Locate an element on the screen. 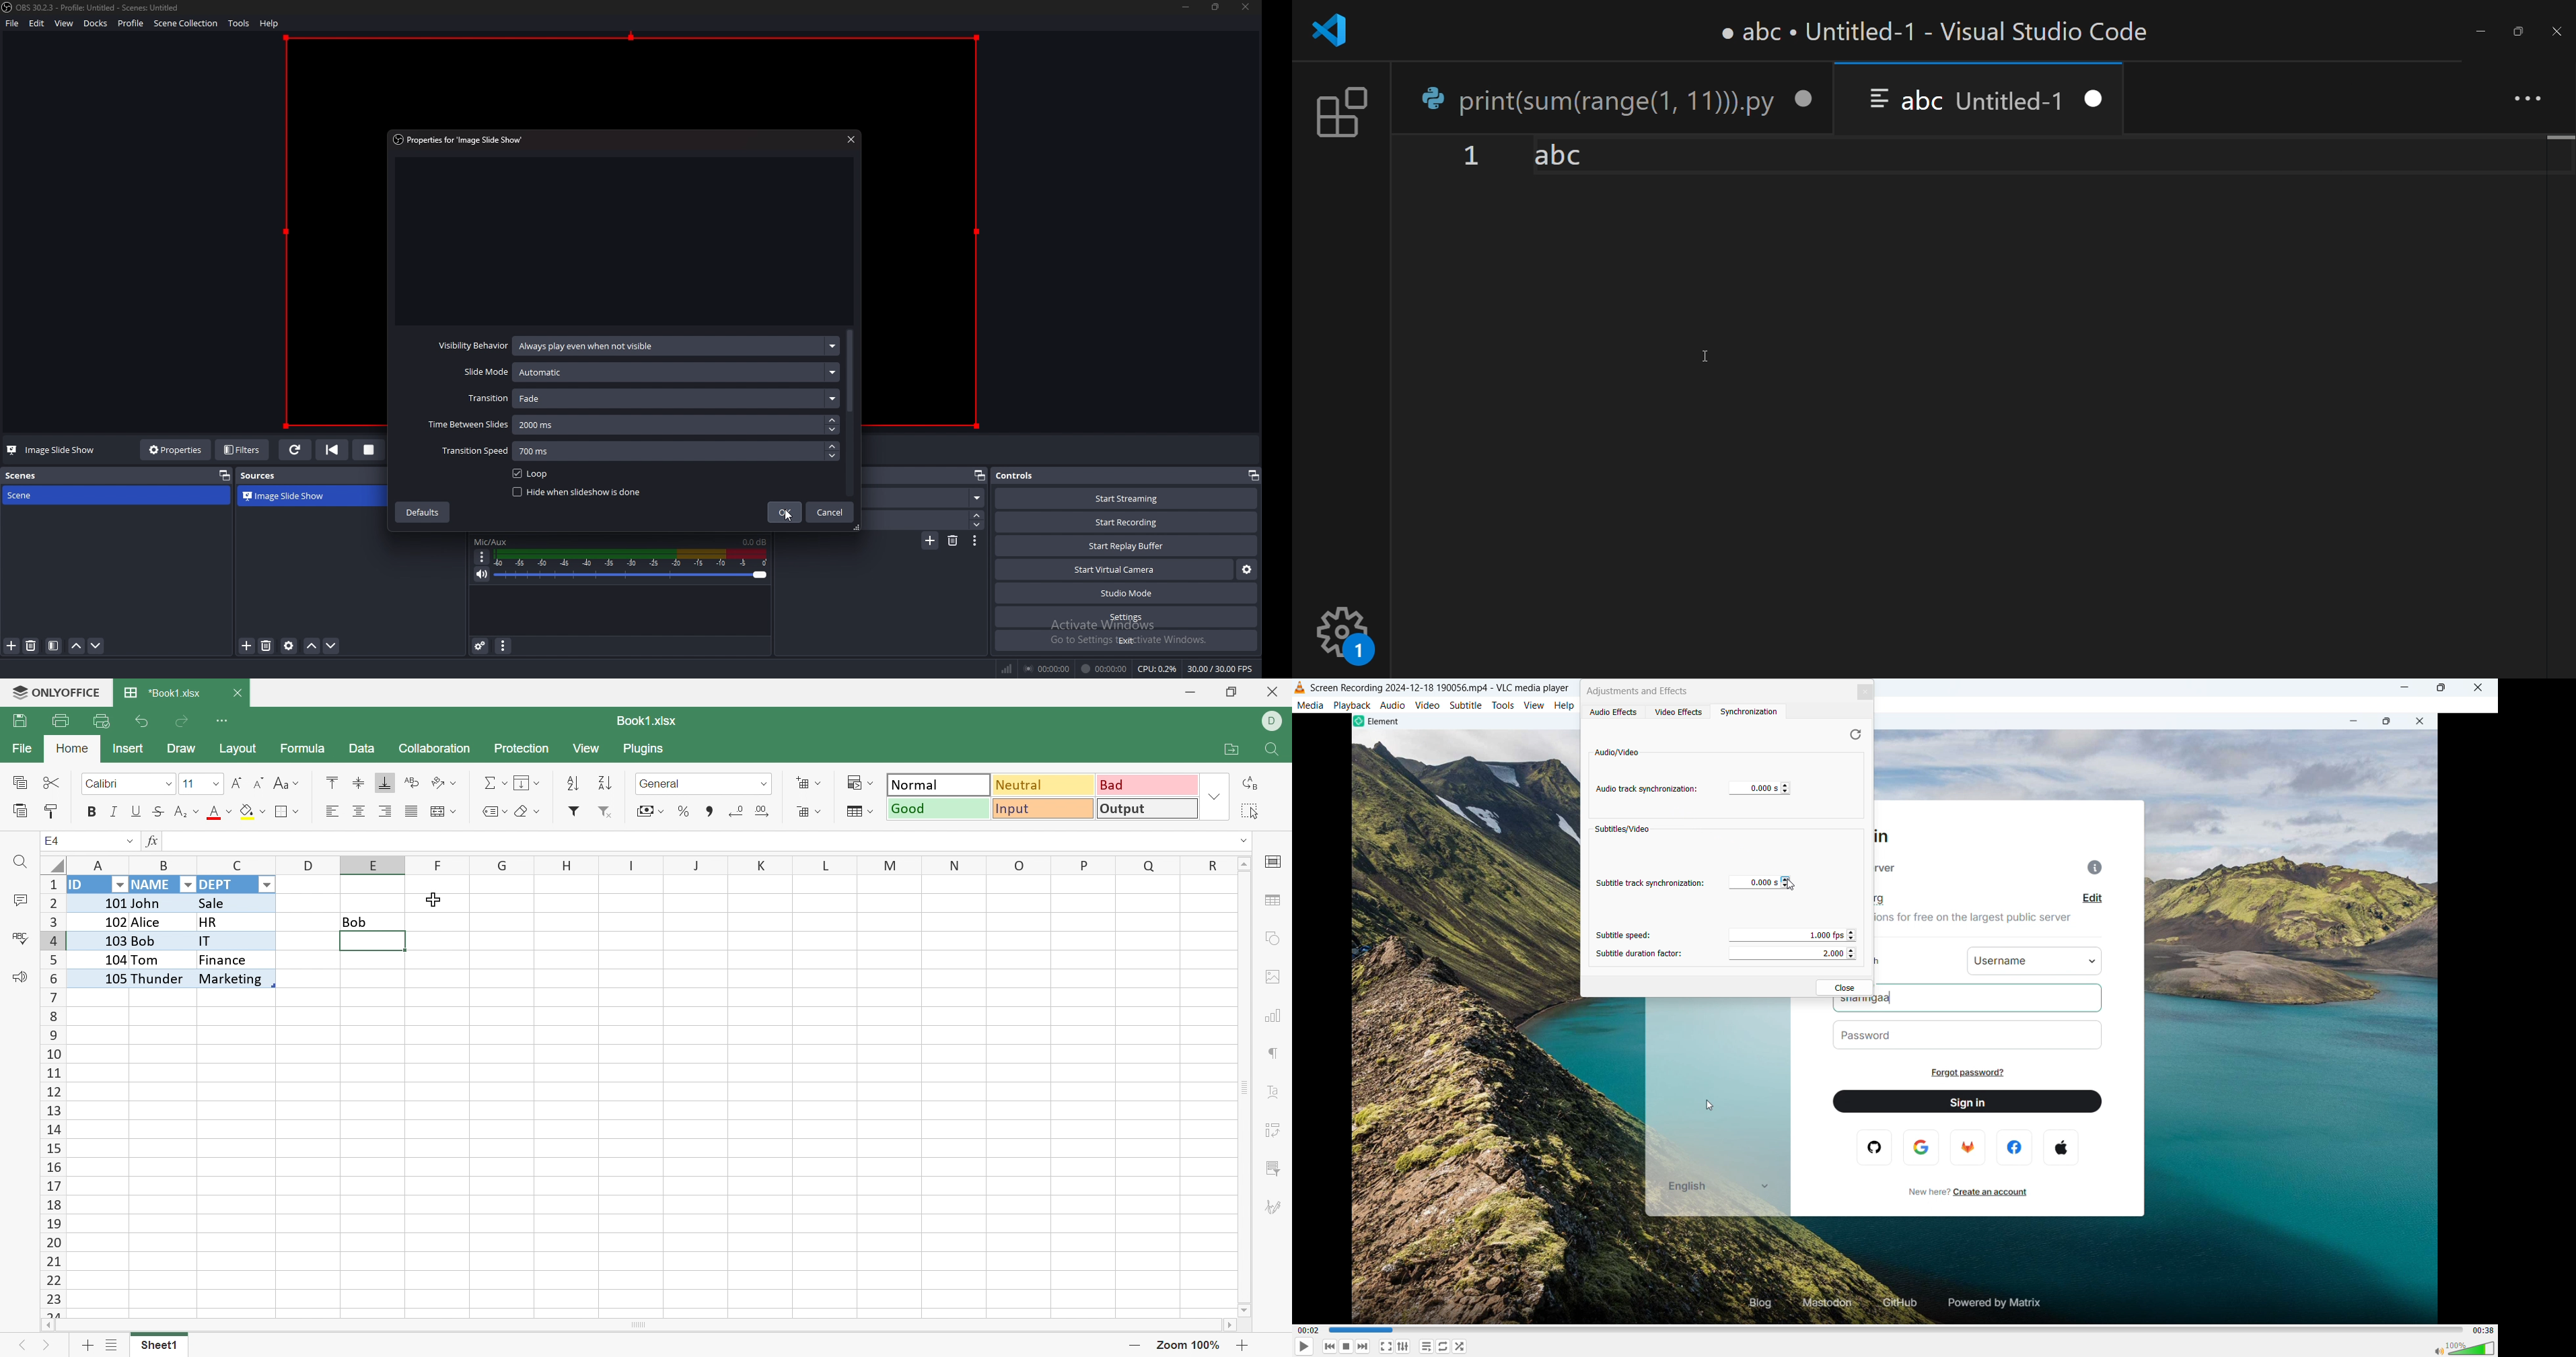  Sheet1 is located at coordinates (160, 1346).